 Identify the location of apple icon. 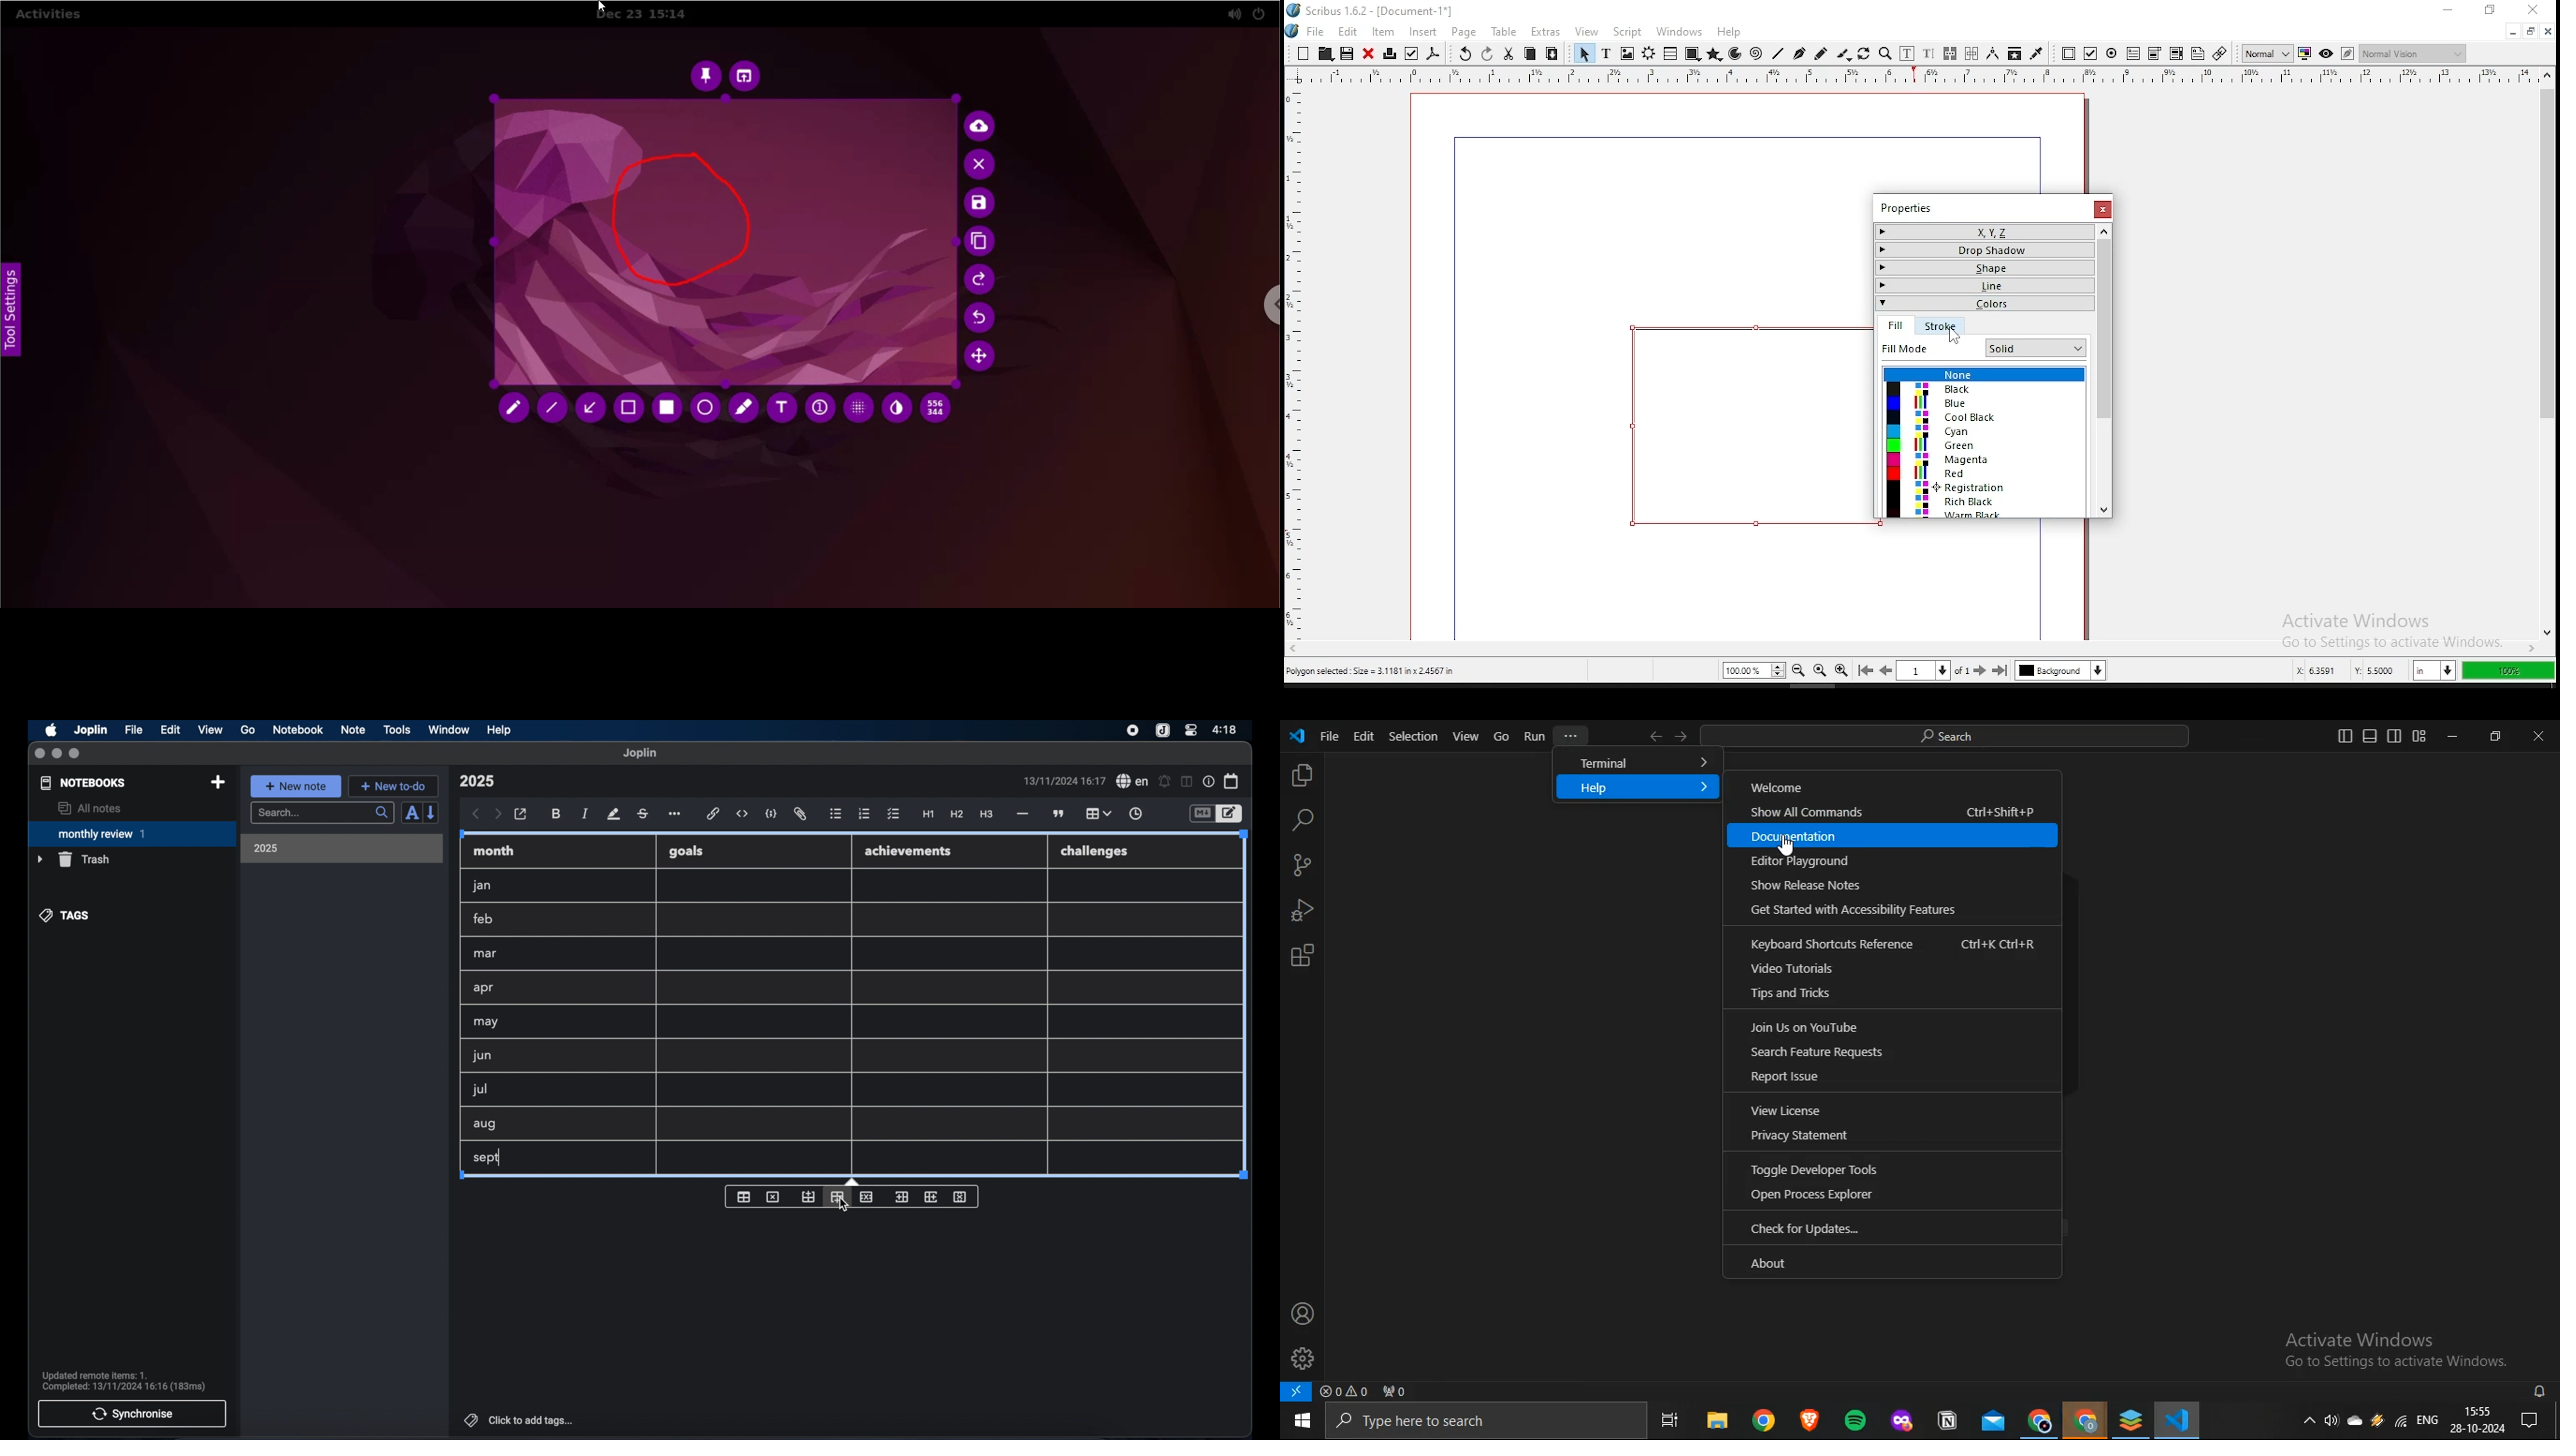
(50, 730).